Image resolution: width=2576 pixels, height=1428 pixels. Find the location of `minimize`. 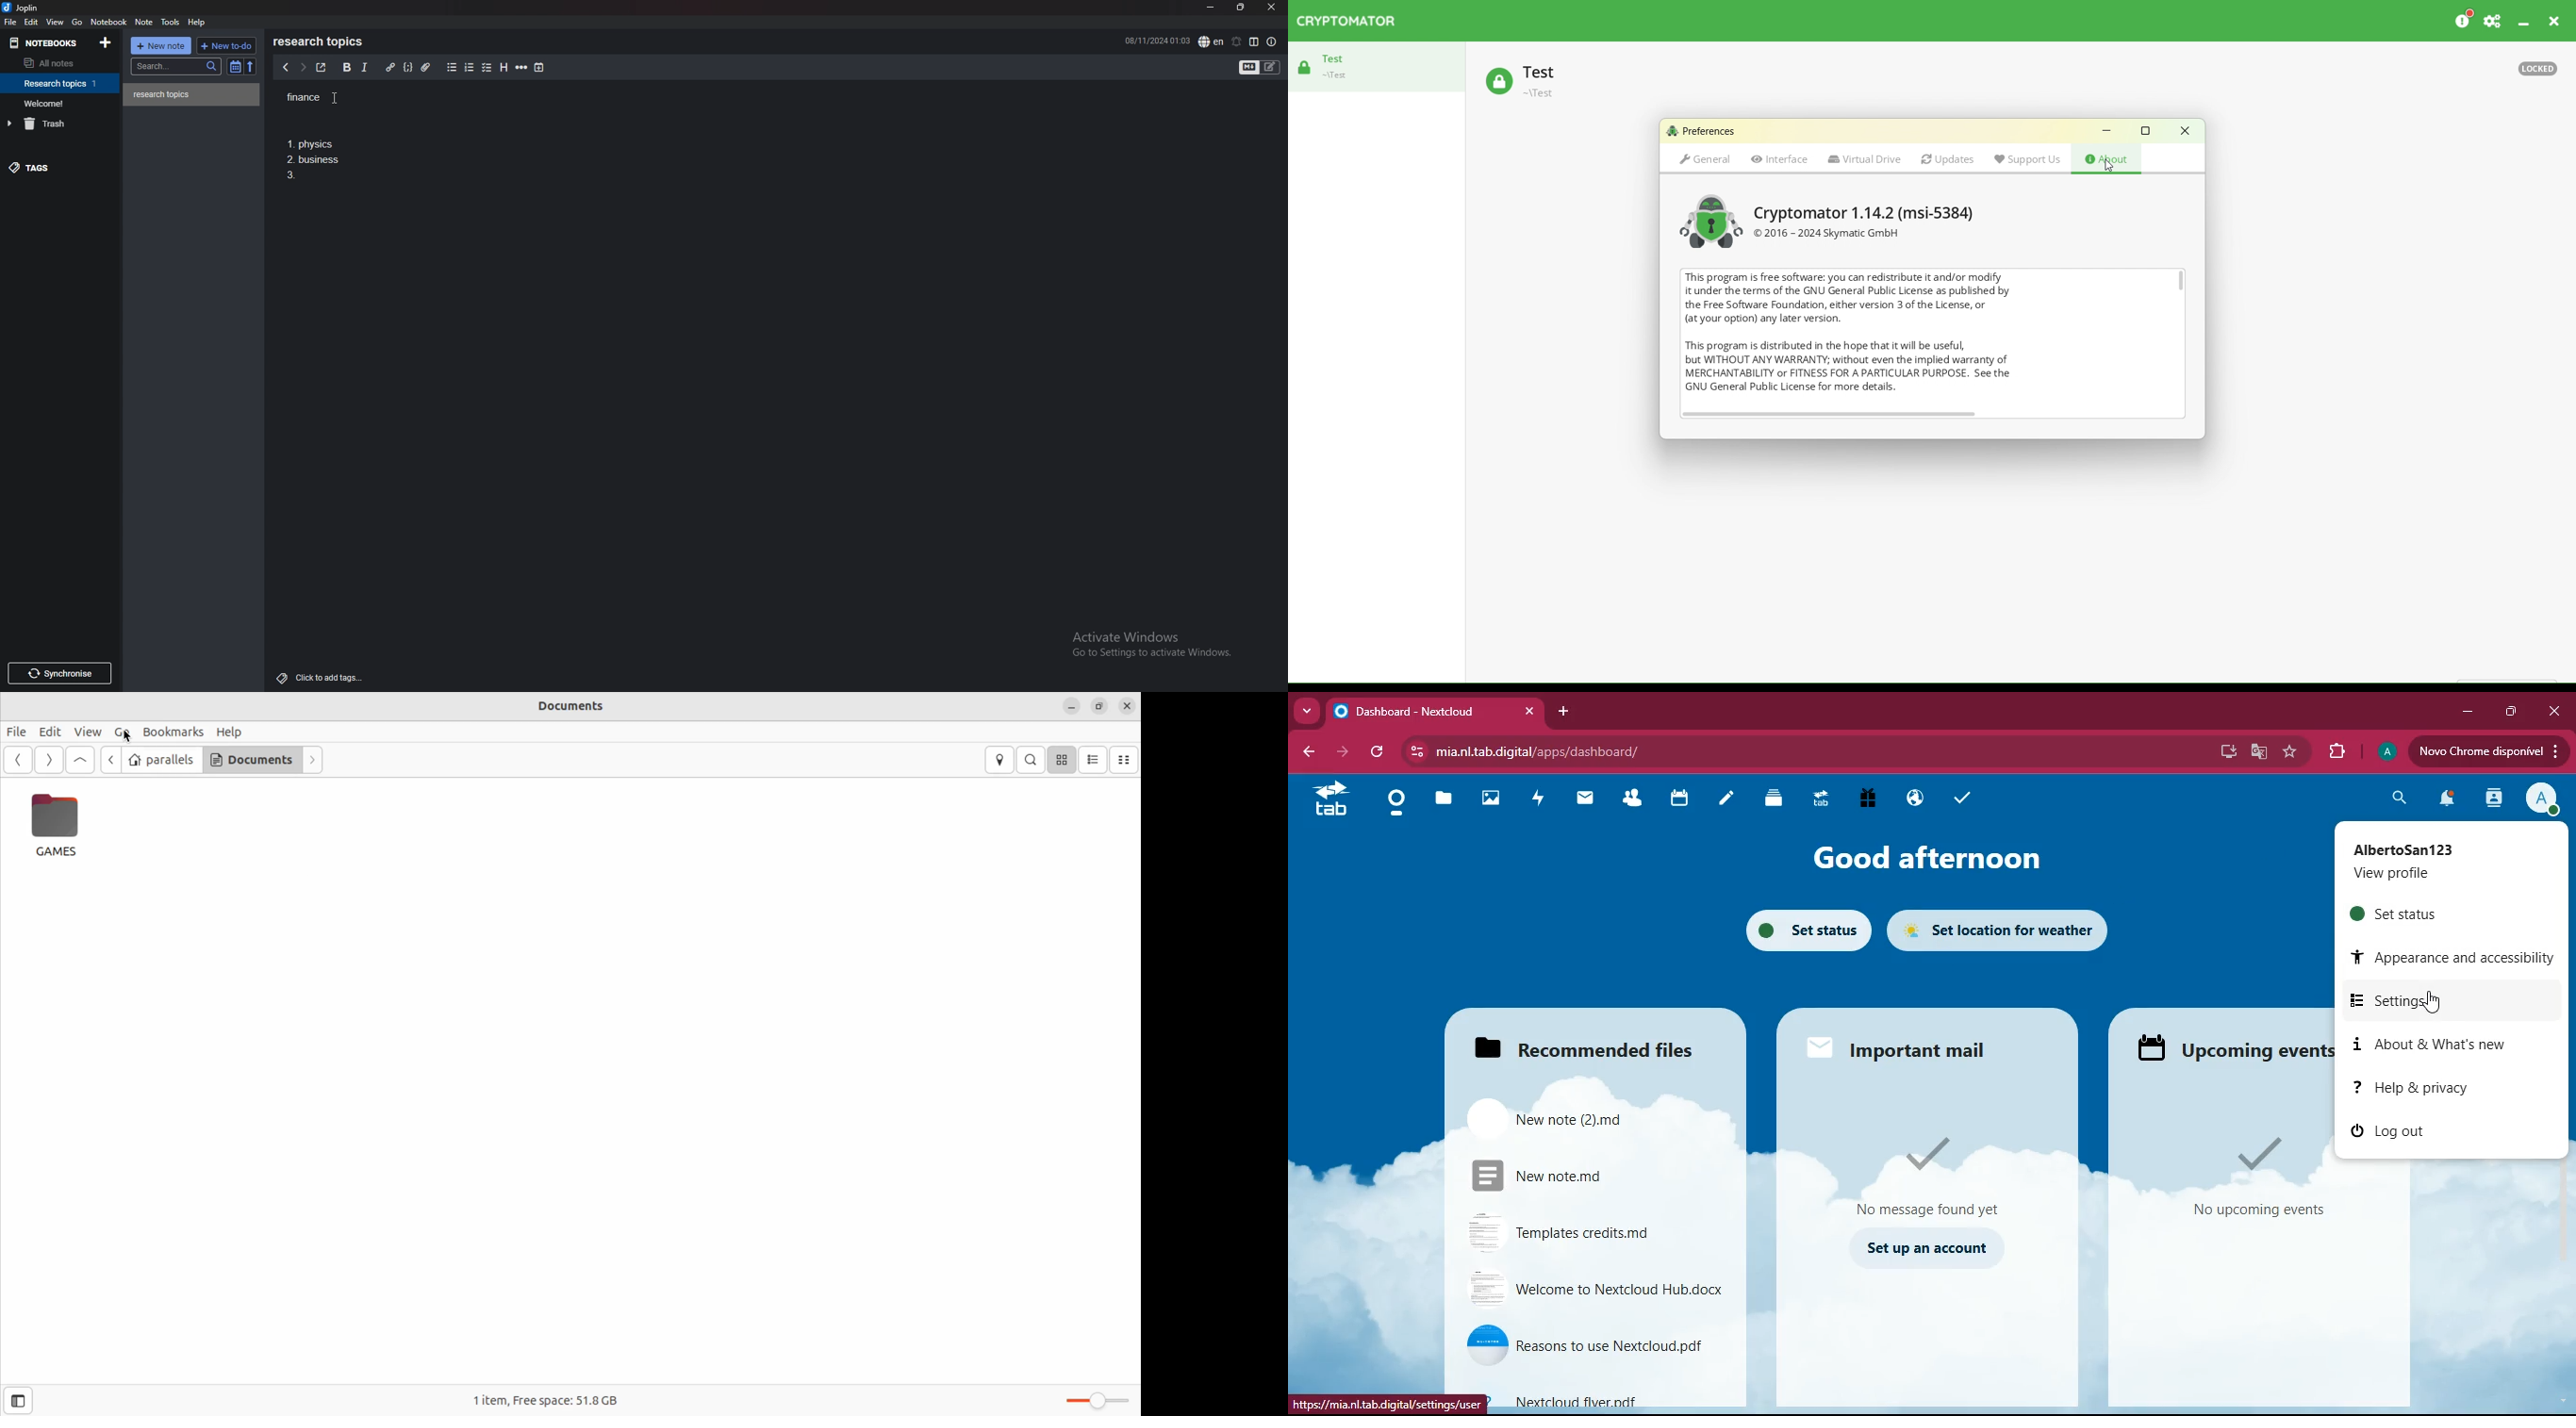

minimize is located at coordinates (1210, 8).